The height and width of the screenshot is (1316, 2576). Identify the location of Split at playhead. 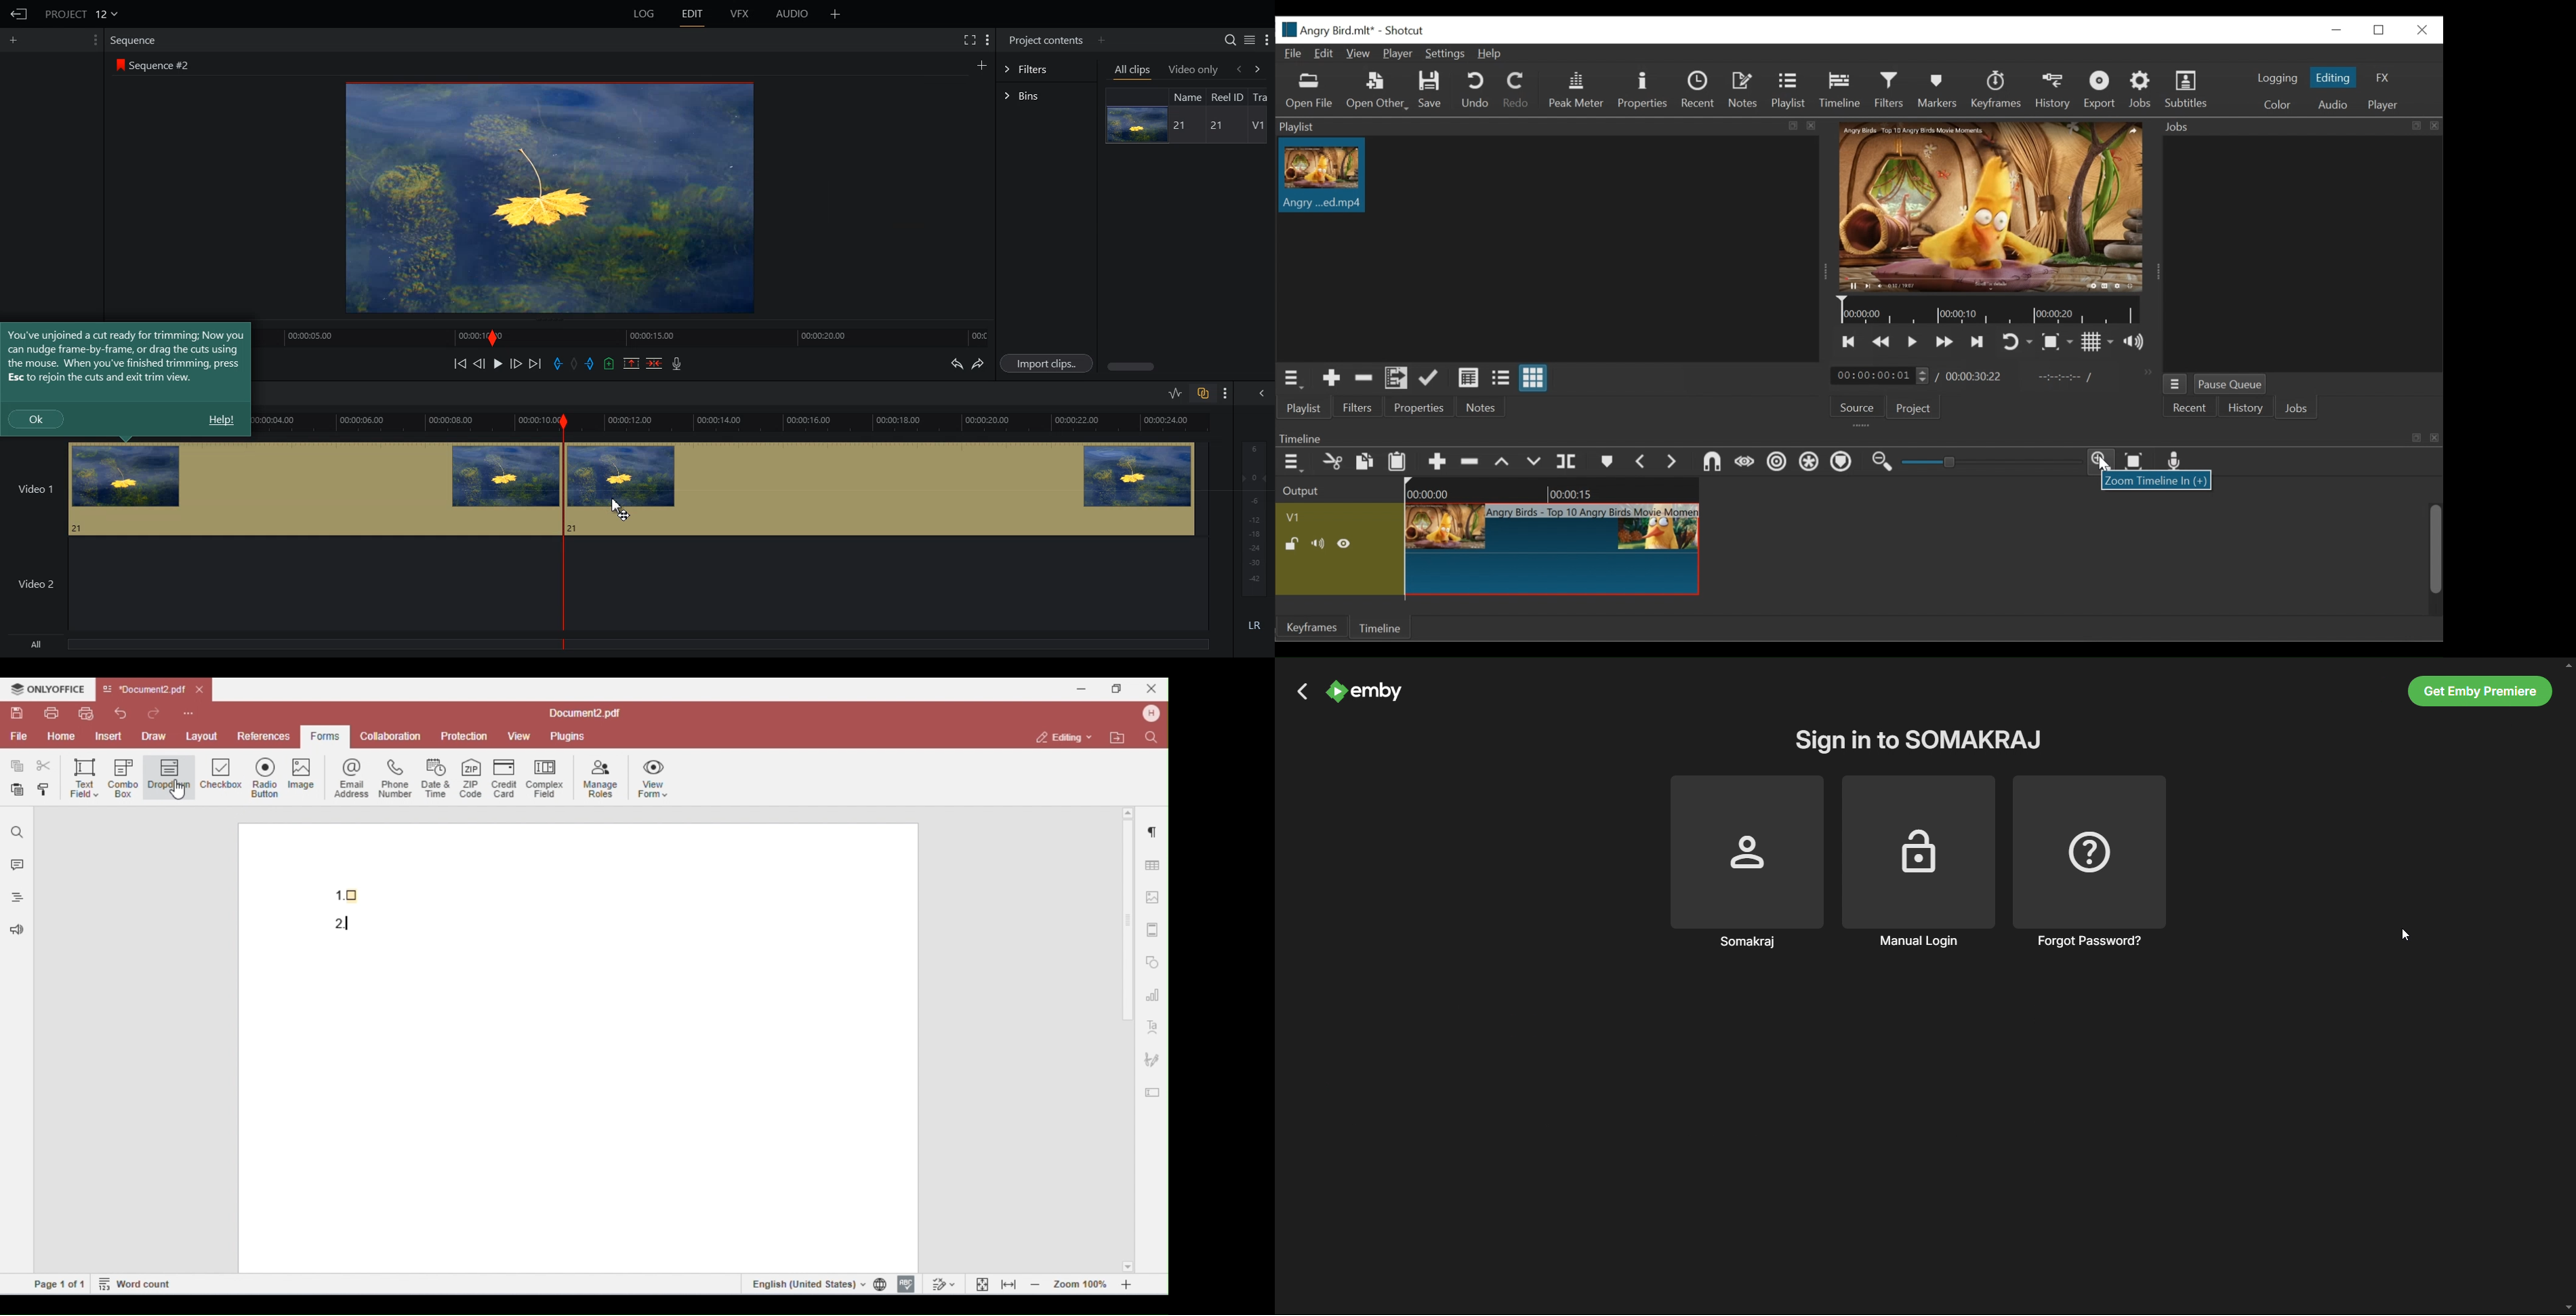
(1568, 460).